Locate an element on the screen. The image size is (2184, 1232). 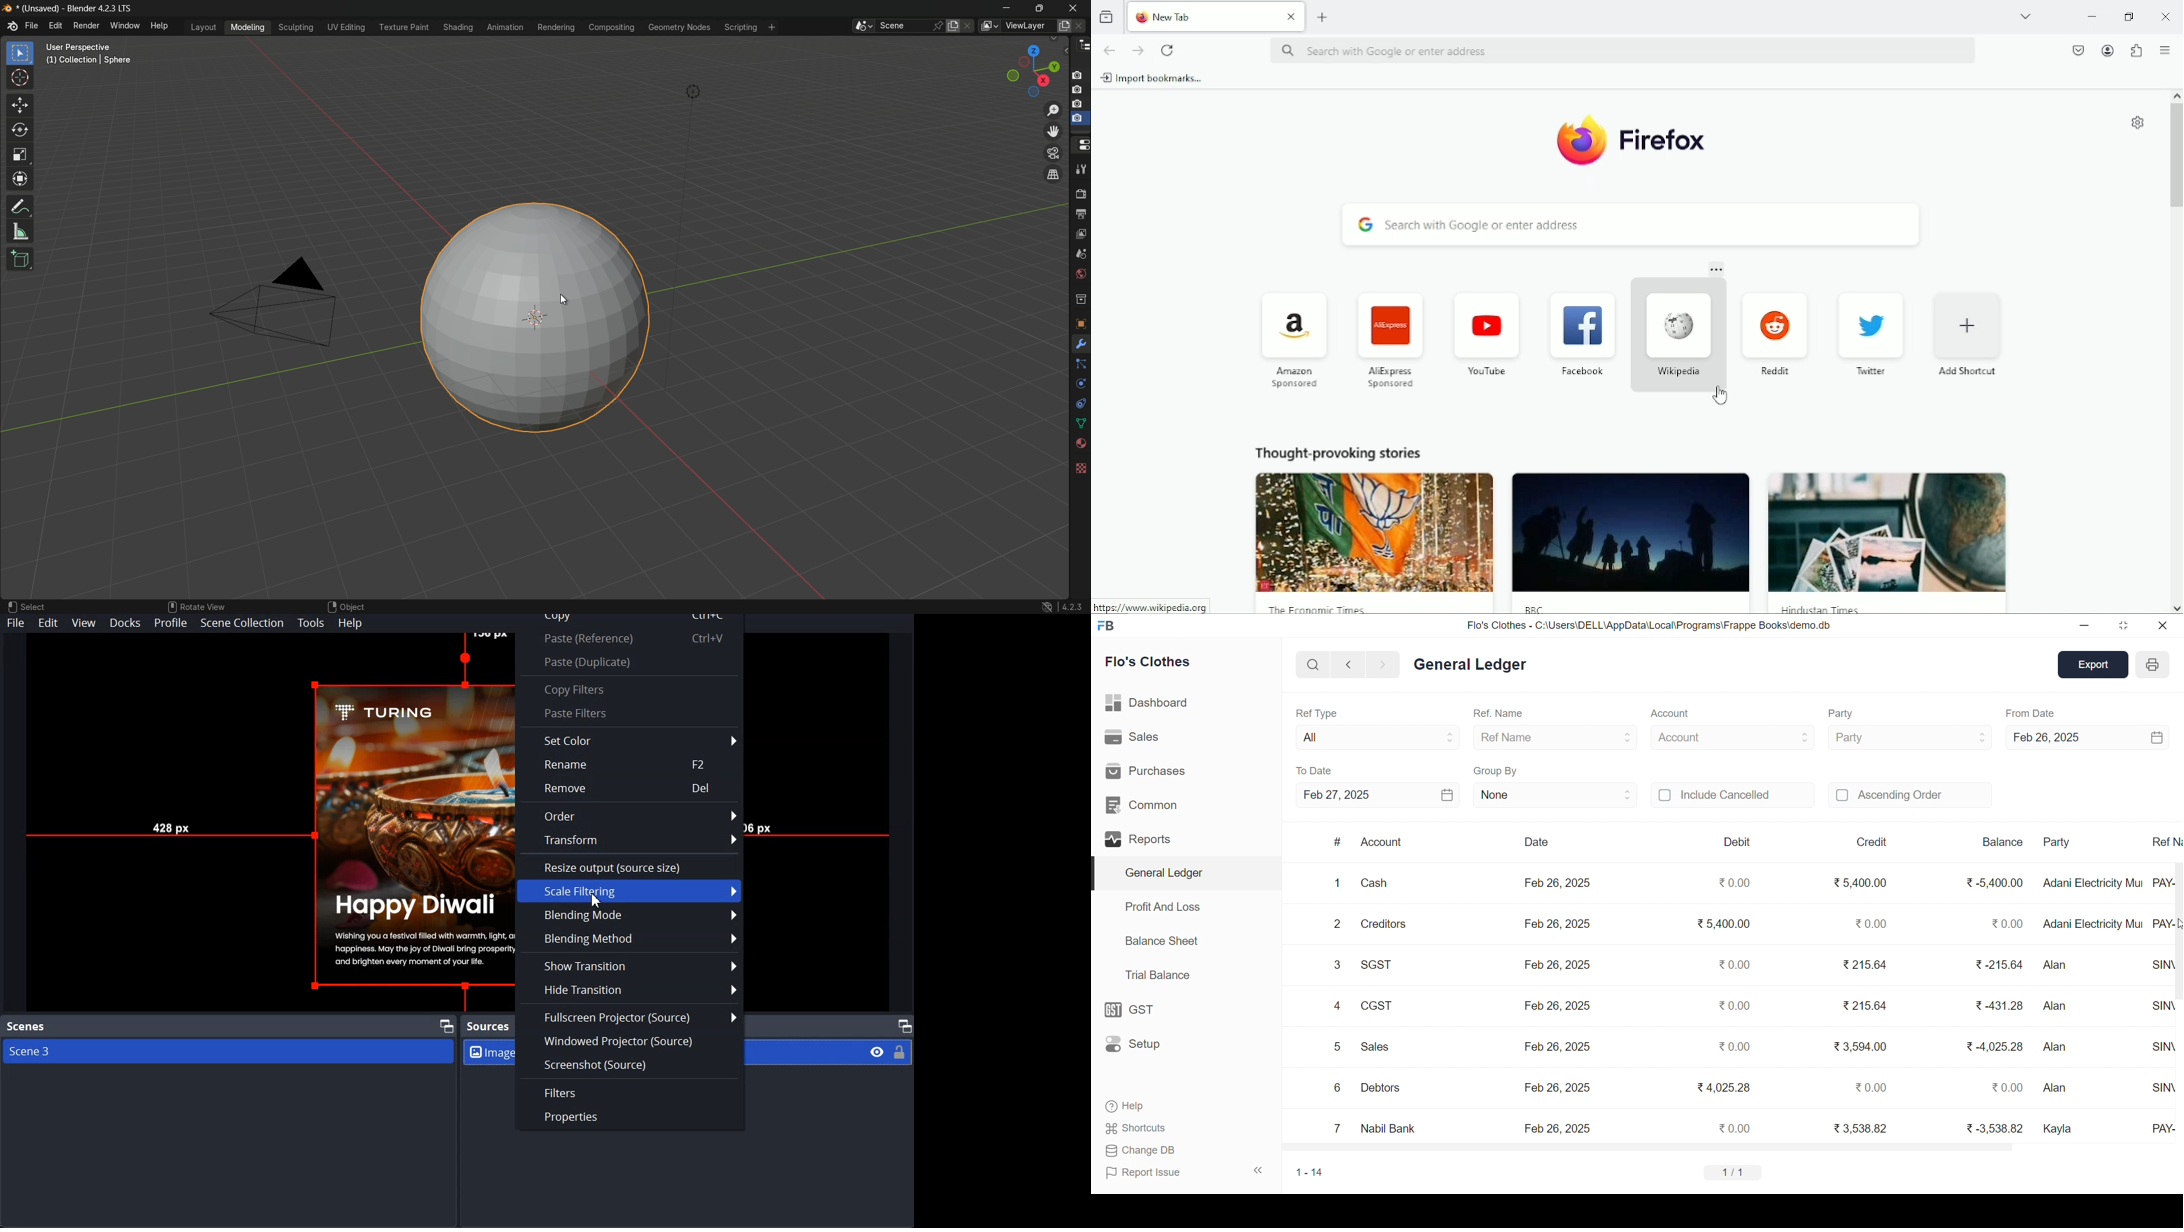
Remove is located at coordinates (631, 789).